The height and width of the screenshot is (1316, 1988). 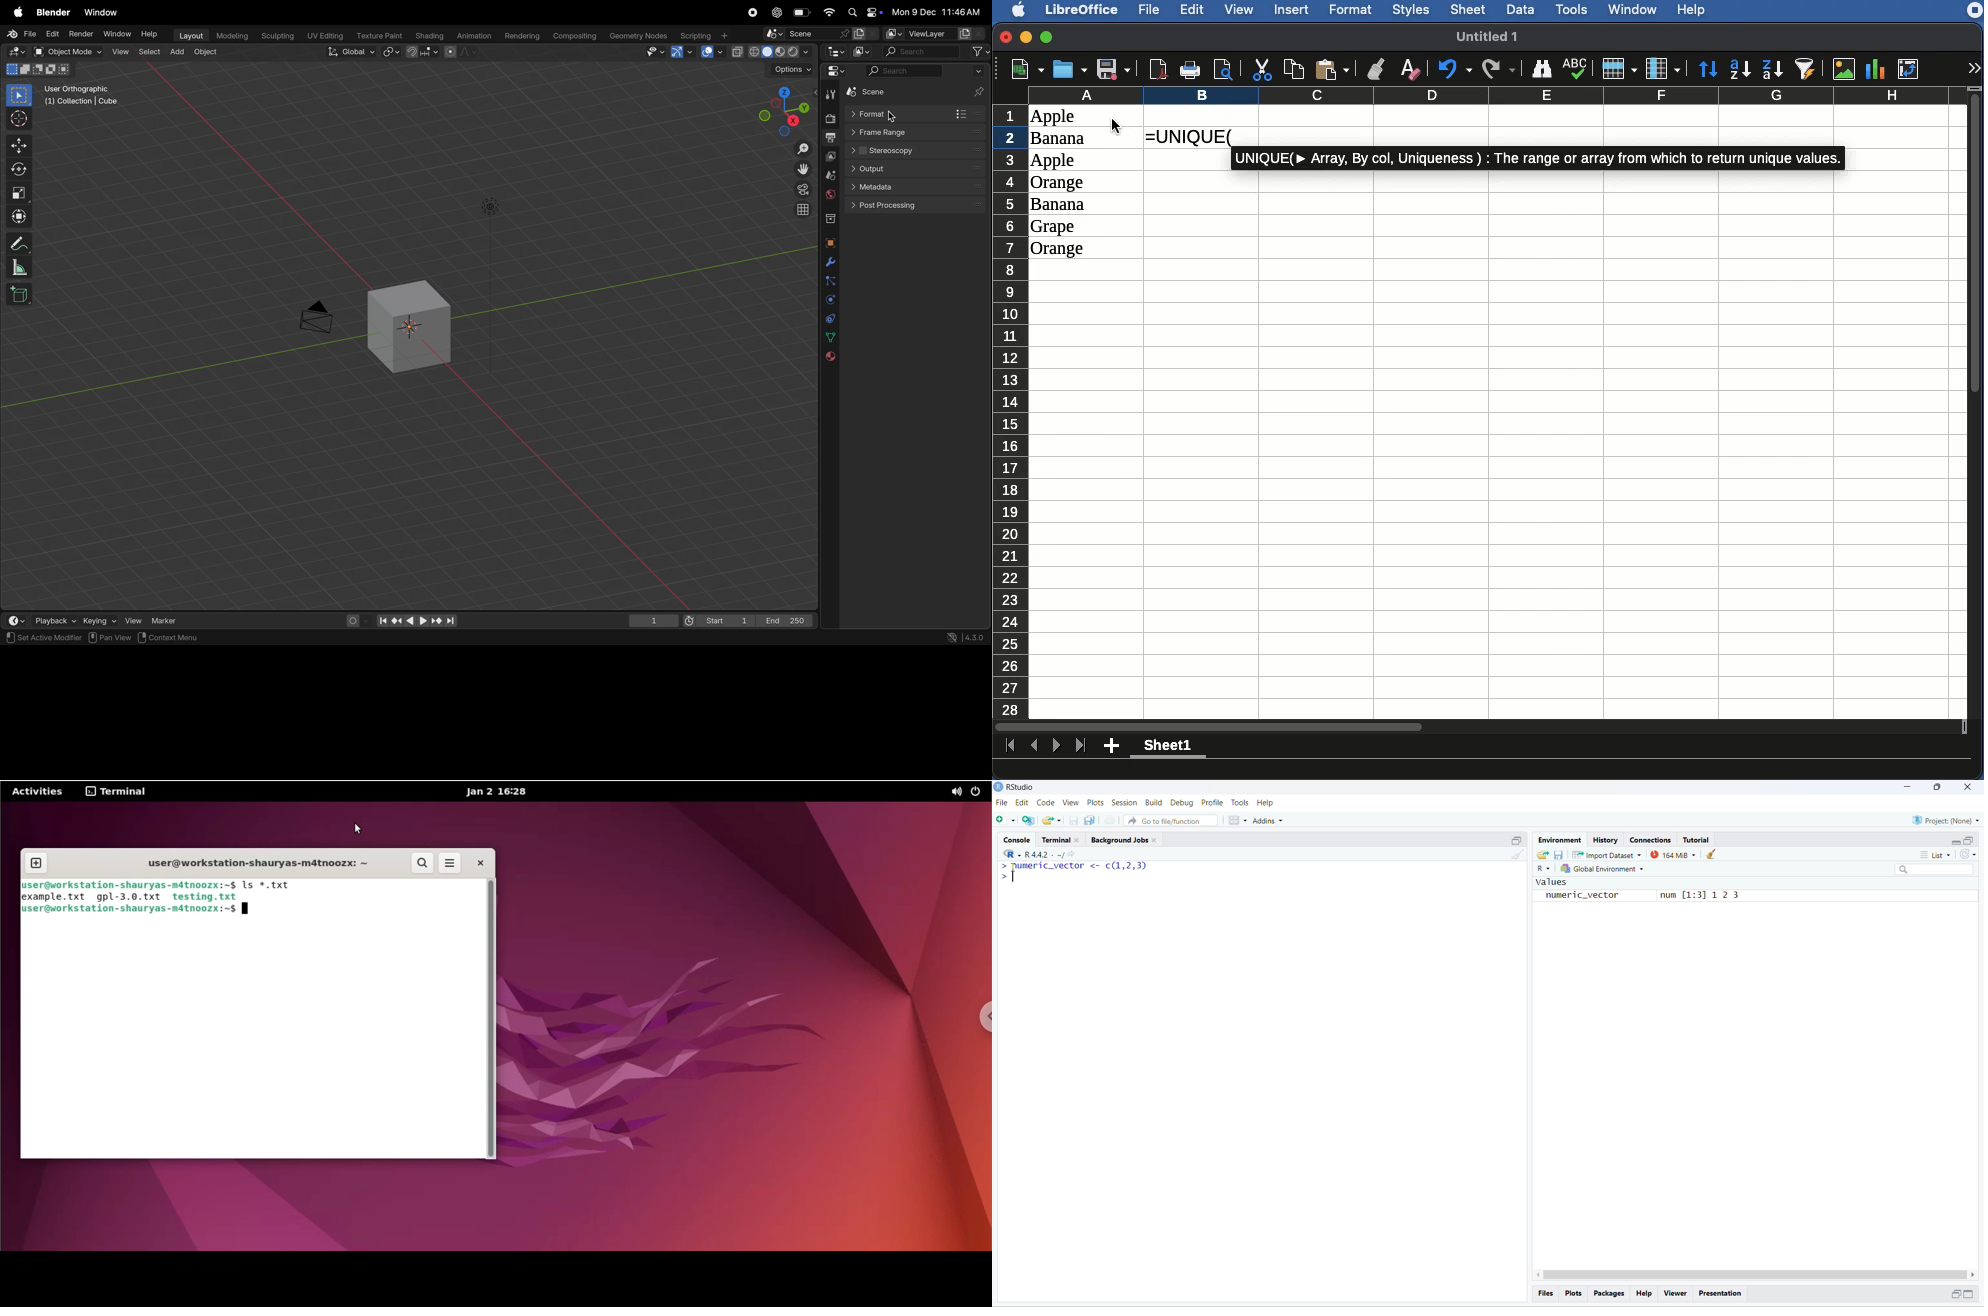 What do you see at coordinates (1696, 840) in the screenshot?
I see `Tutorial` at bounding box center [1696, 840].